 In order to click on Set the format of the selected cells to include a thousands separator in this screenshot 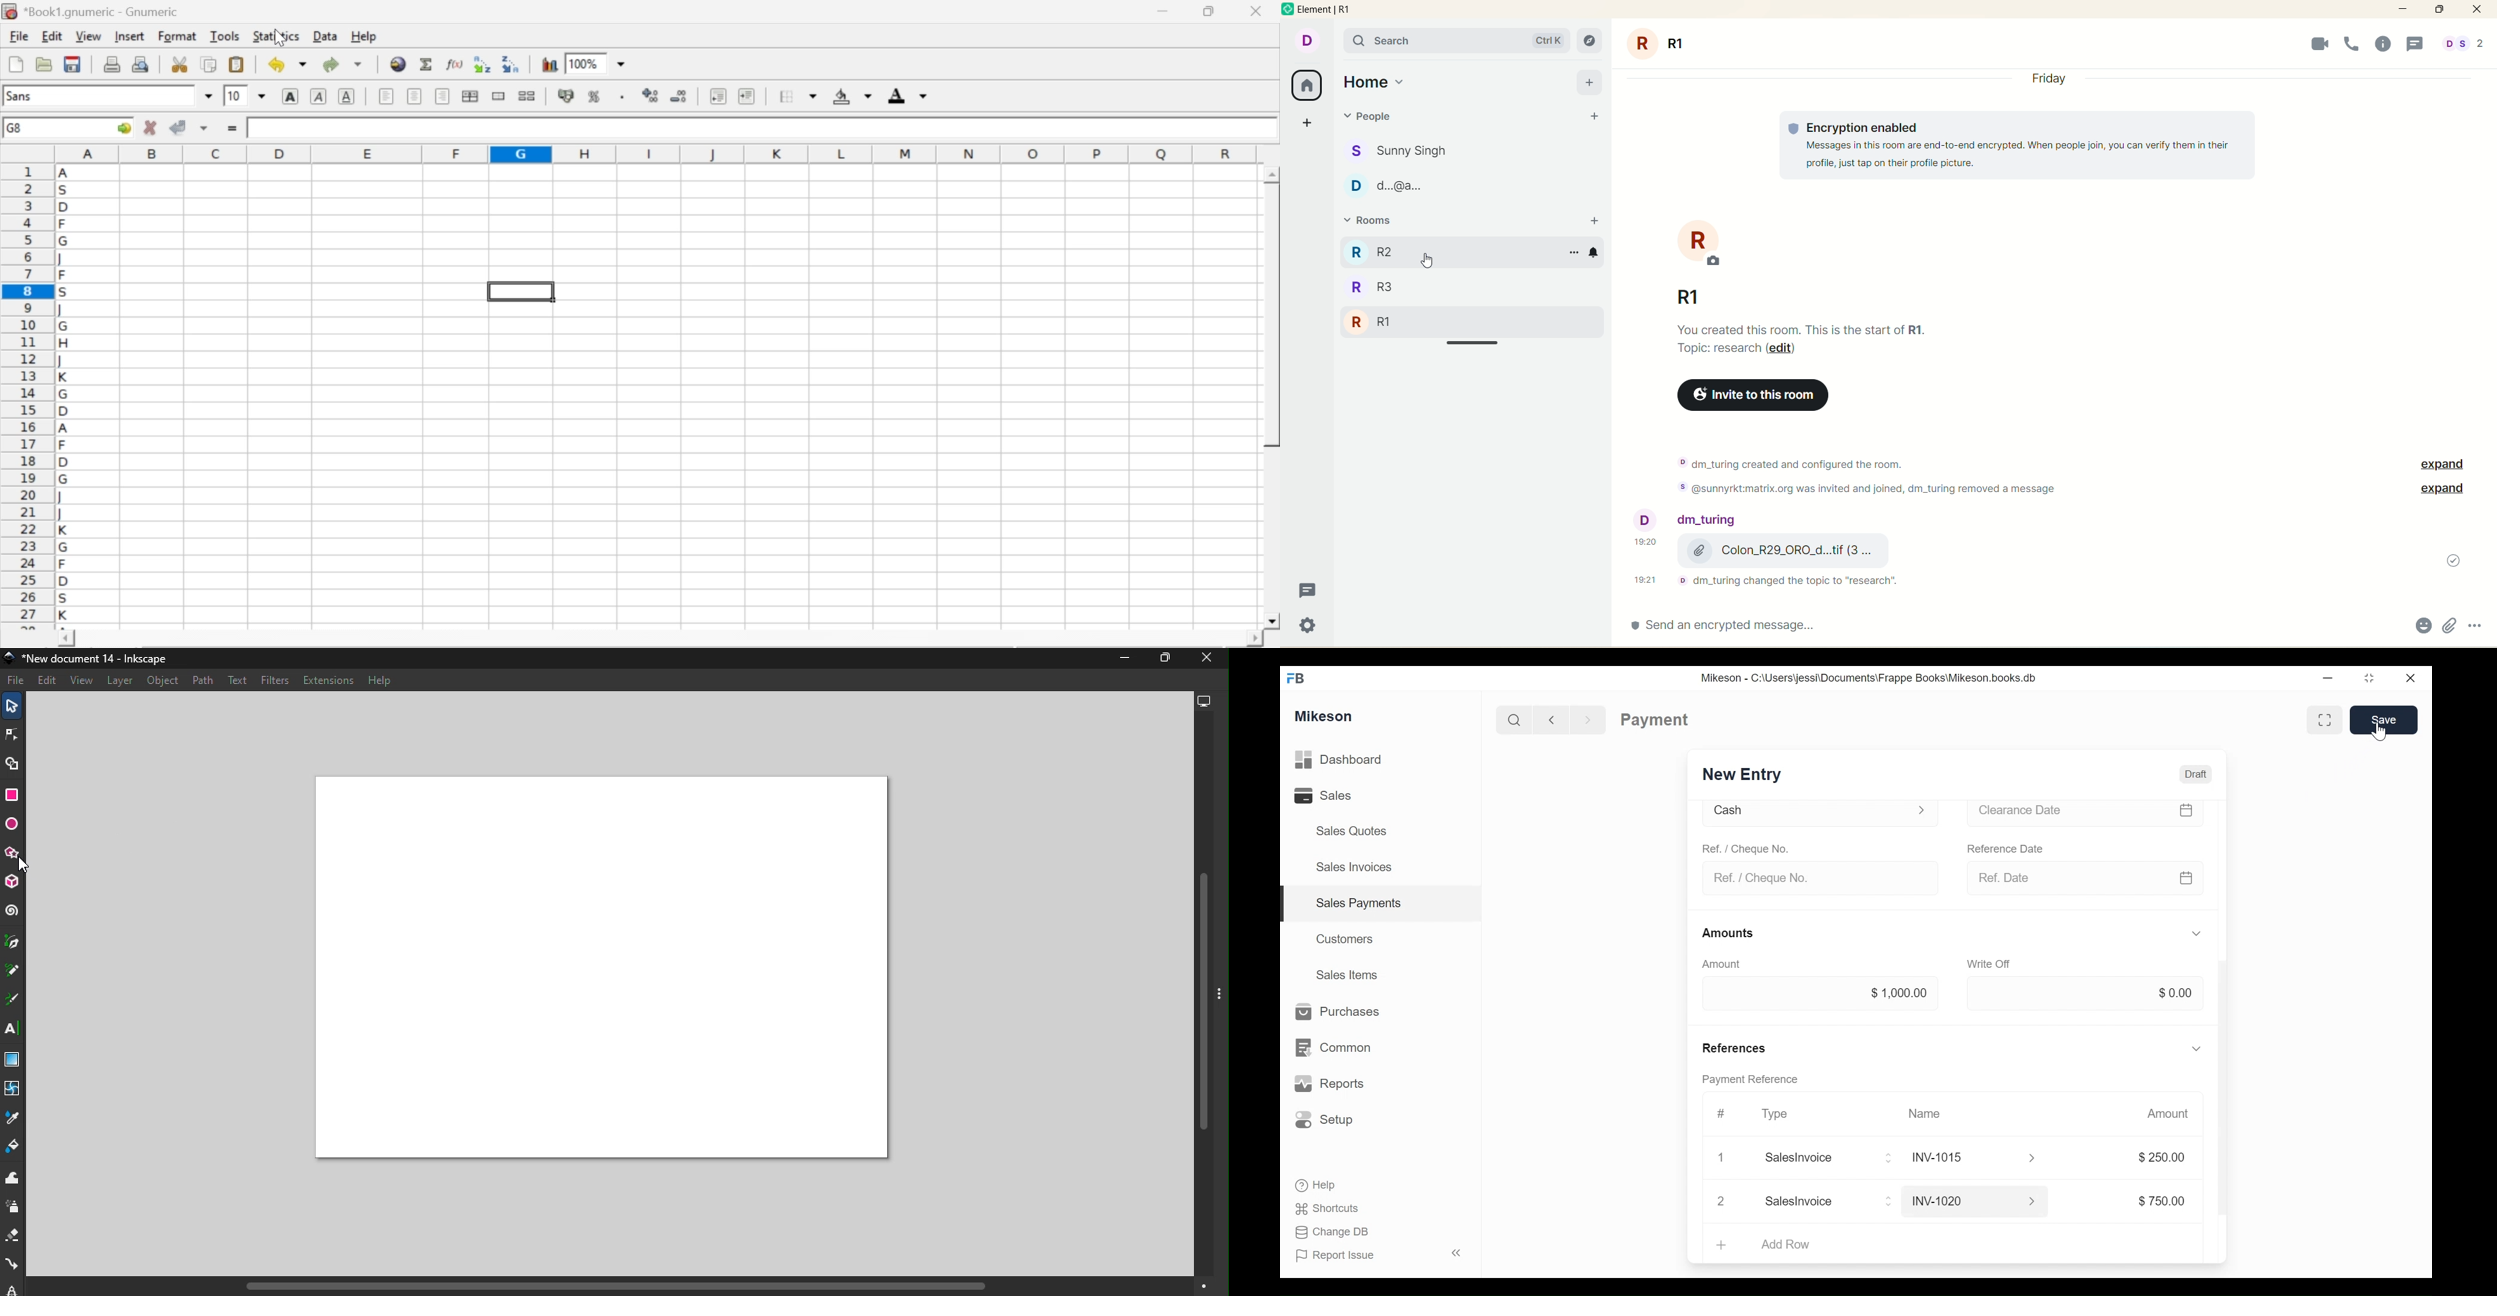, I will do `click(620, 97)`.